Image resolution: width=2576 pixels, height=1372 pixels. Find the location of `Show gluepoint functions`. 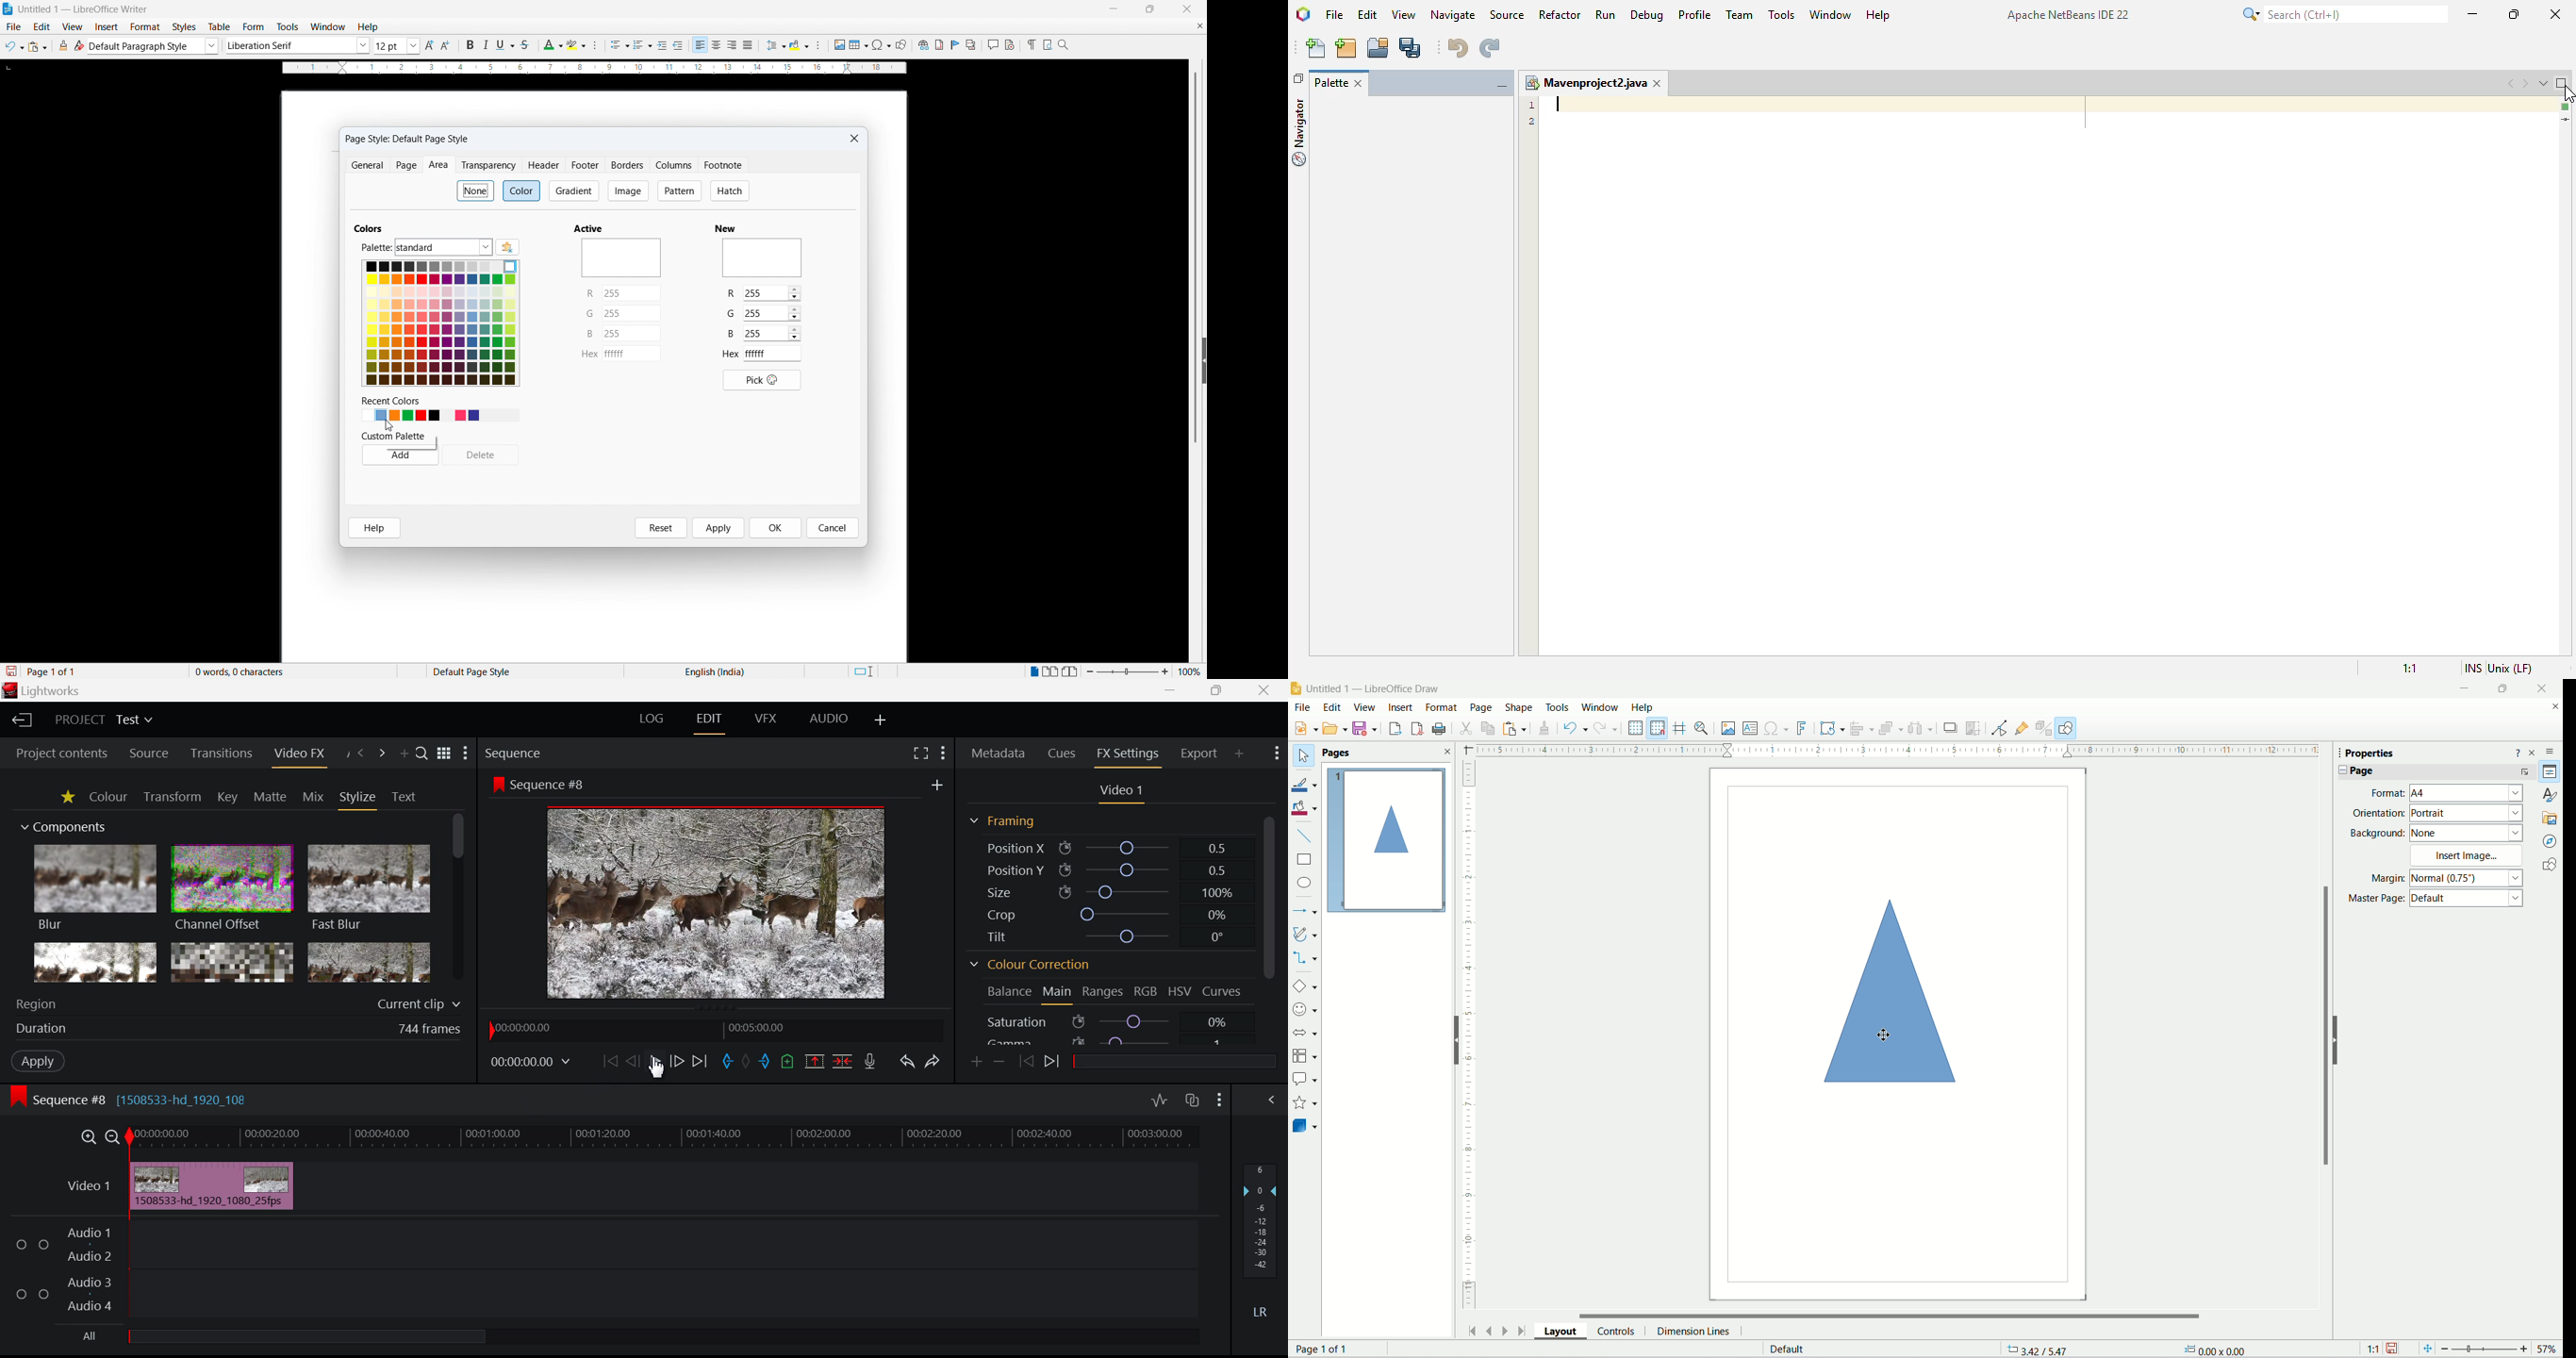

Show gluepoint functions is located at coordinates (2021, 727).